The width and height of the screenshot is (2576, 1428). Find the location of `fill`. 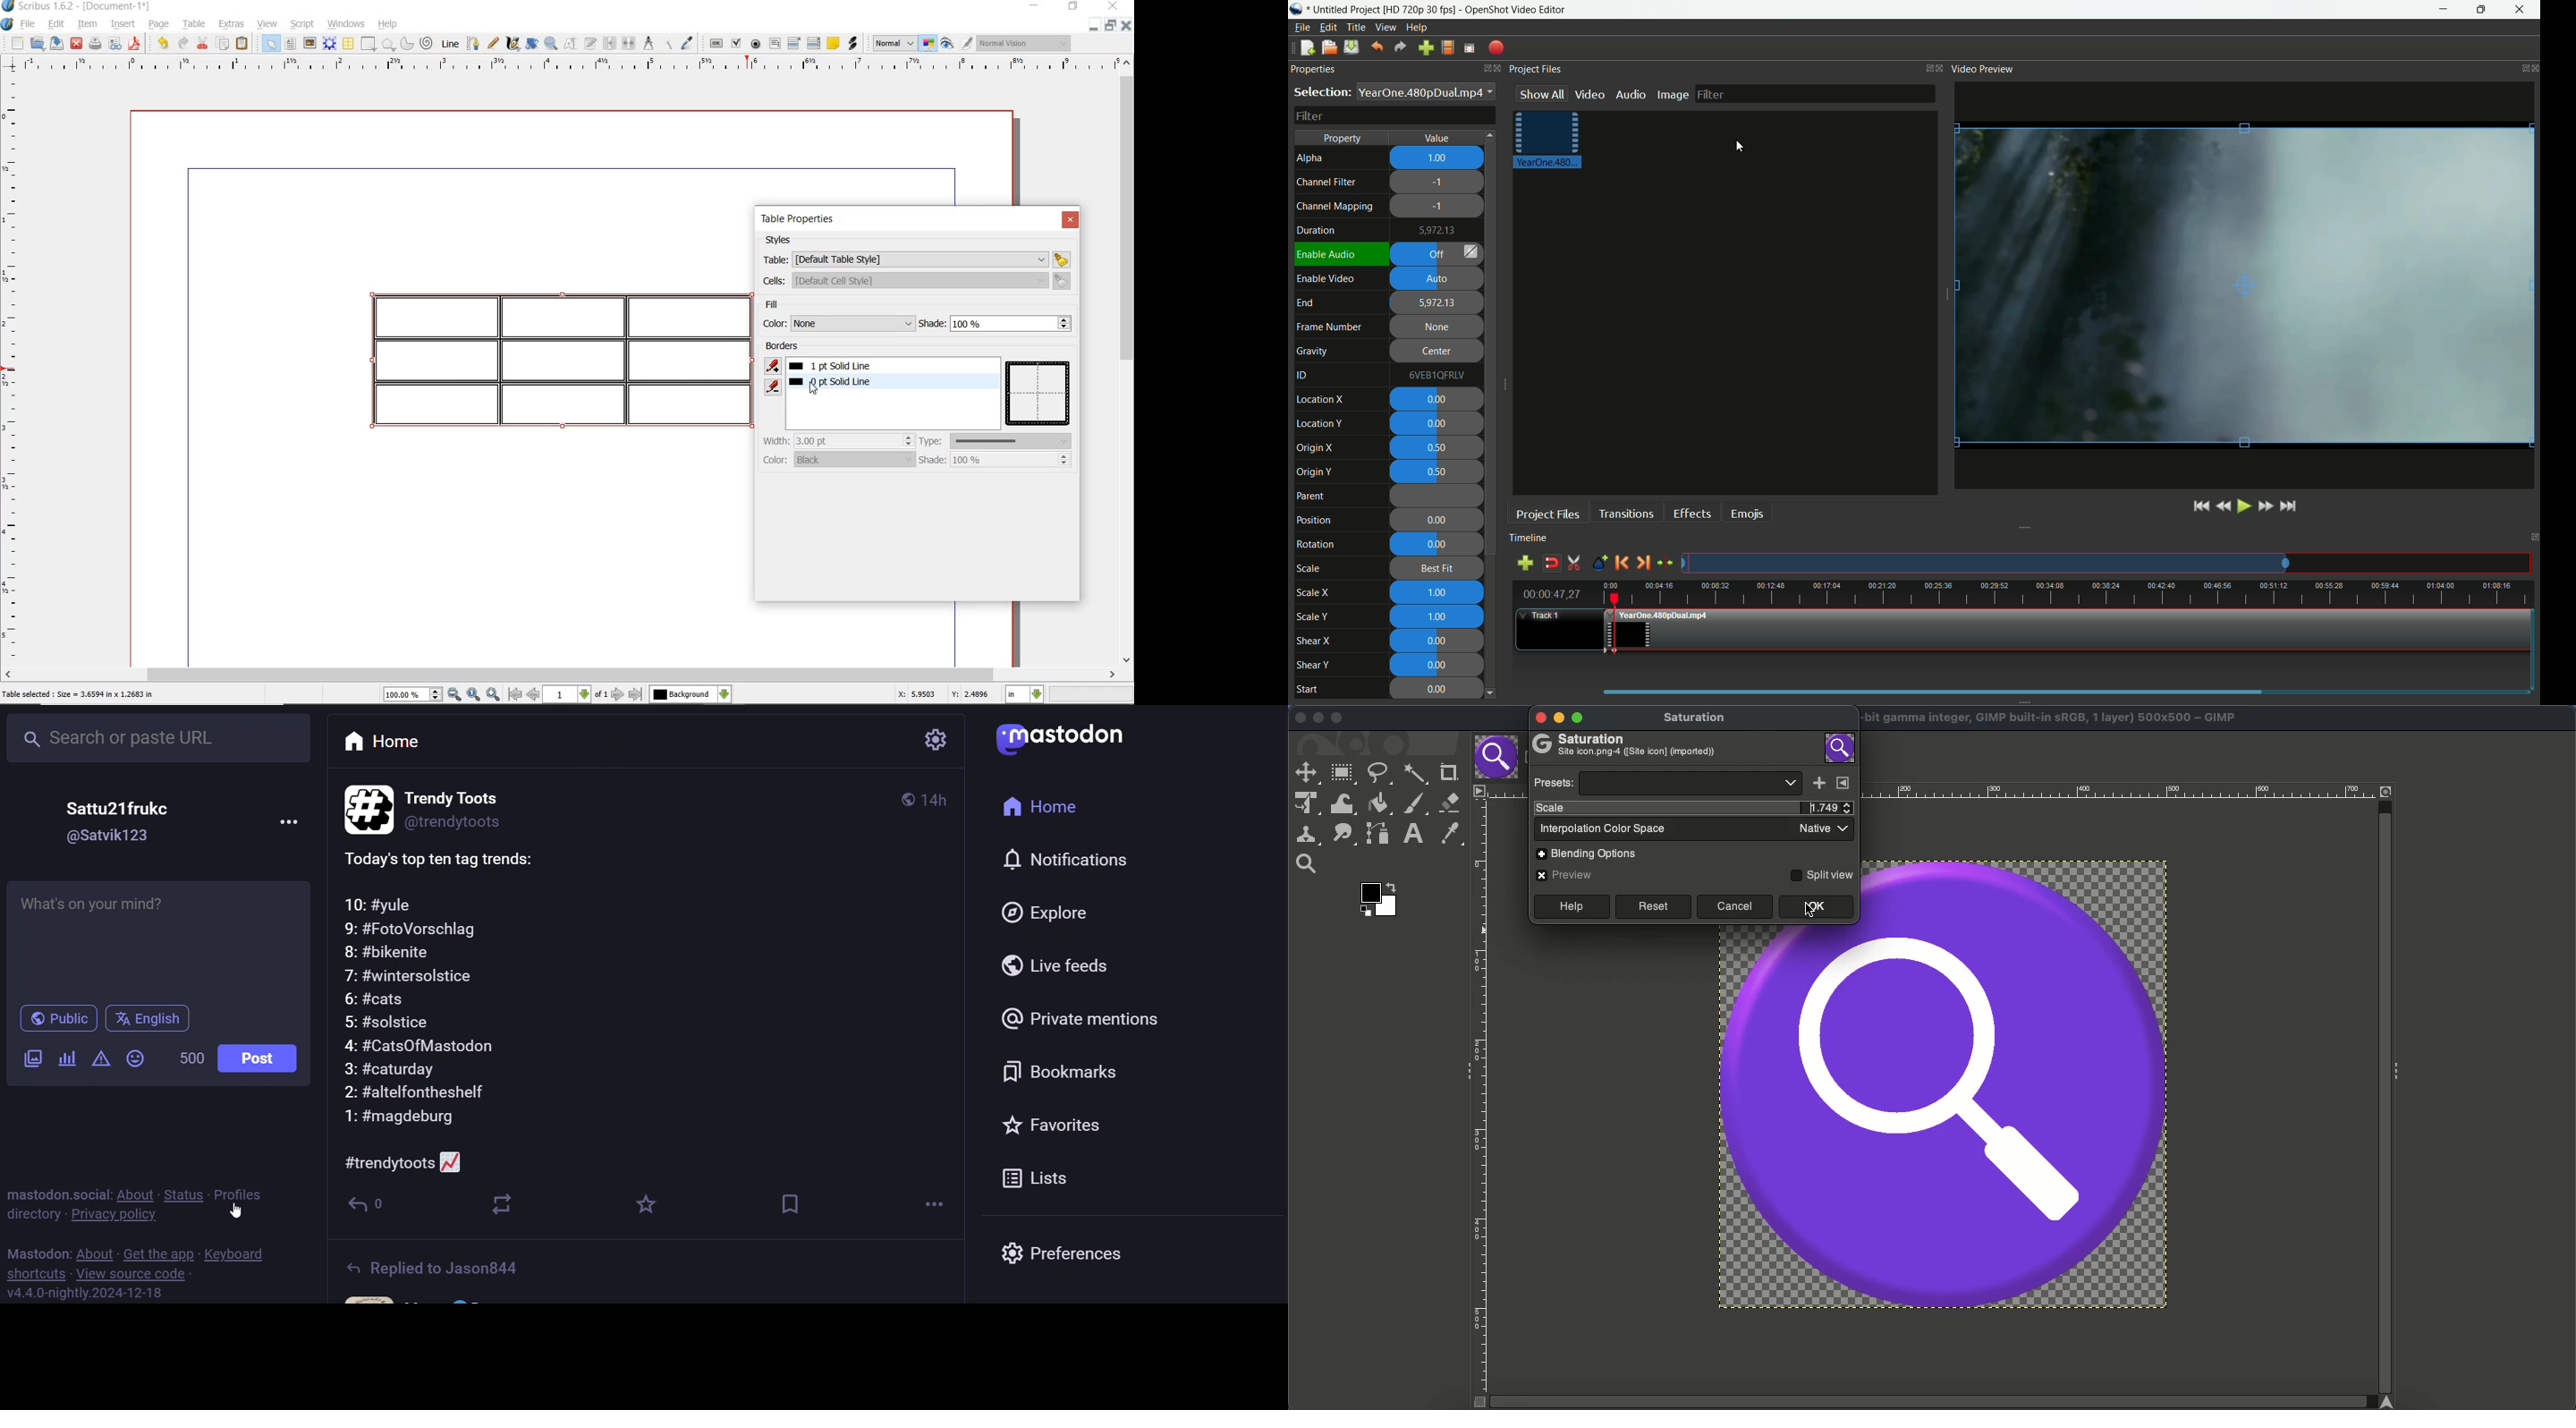

fill is located at coordinates (791, 306).